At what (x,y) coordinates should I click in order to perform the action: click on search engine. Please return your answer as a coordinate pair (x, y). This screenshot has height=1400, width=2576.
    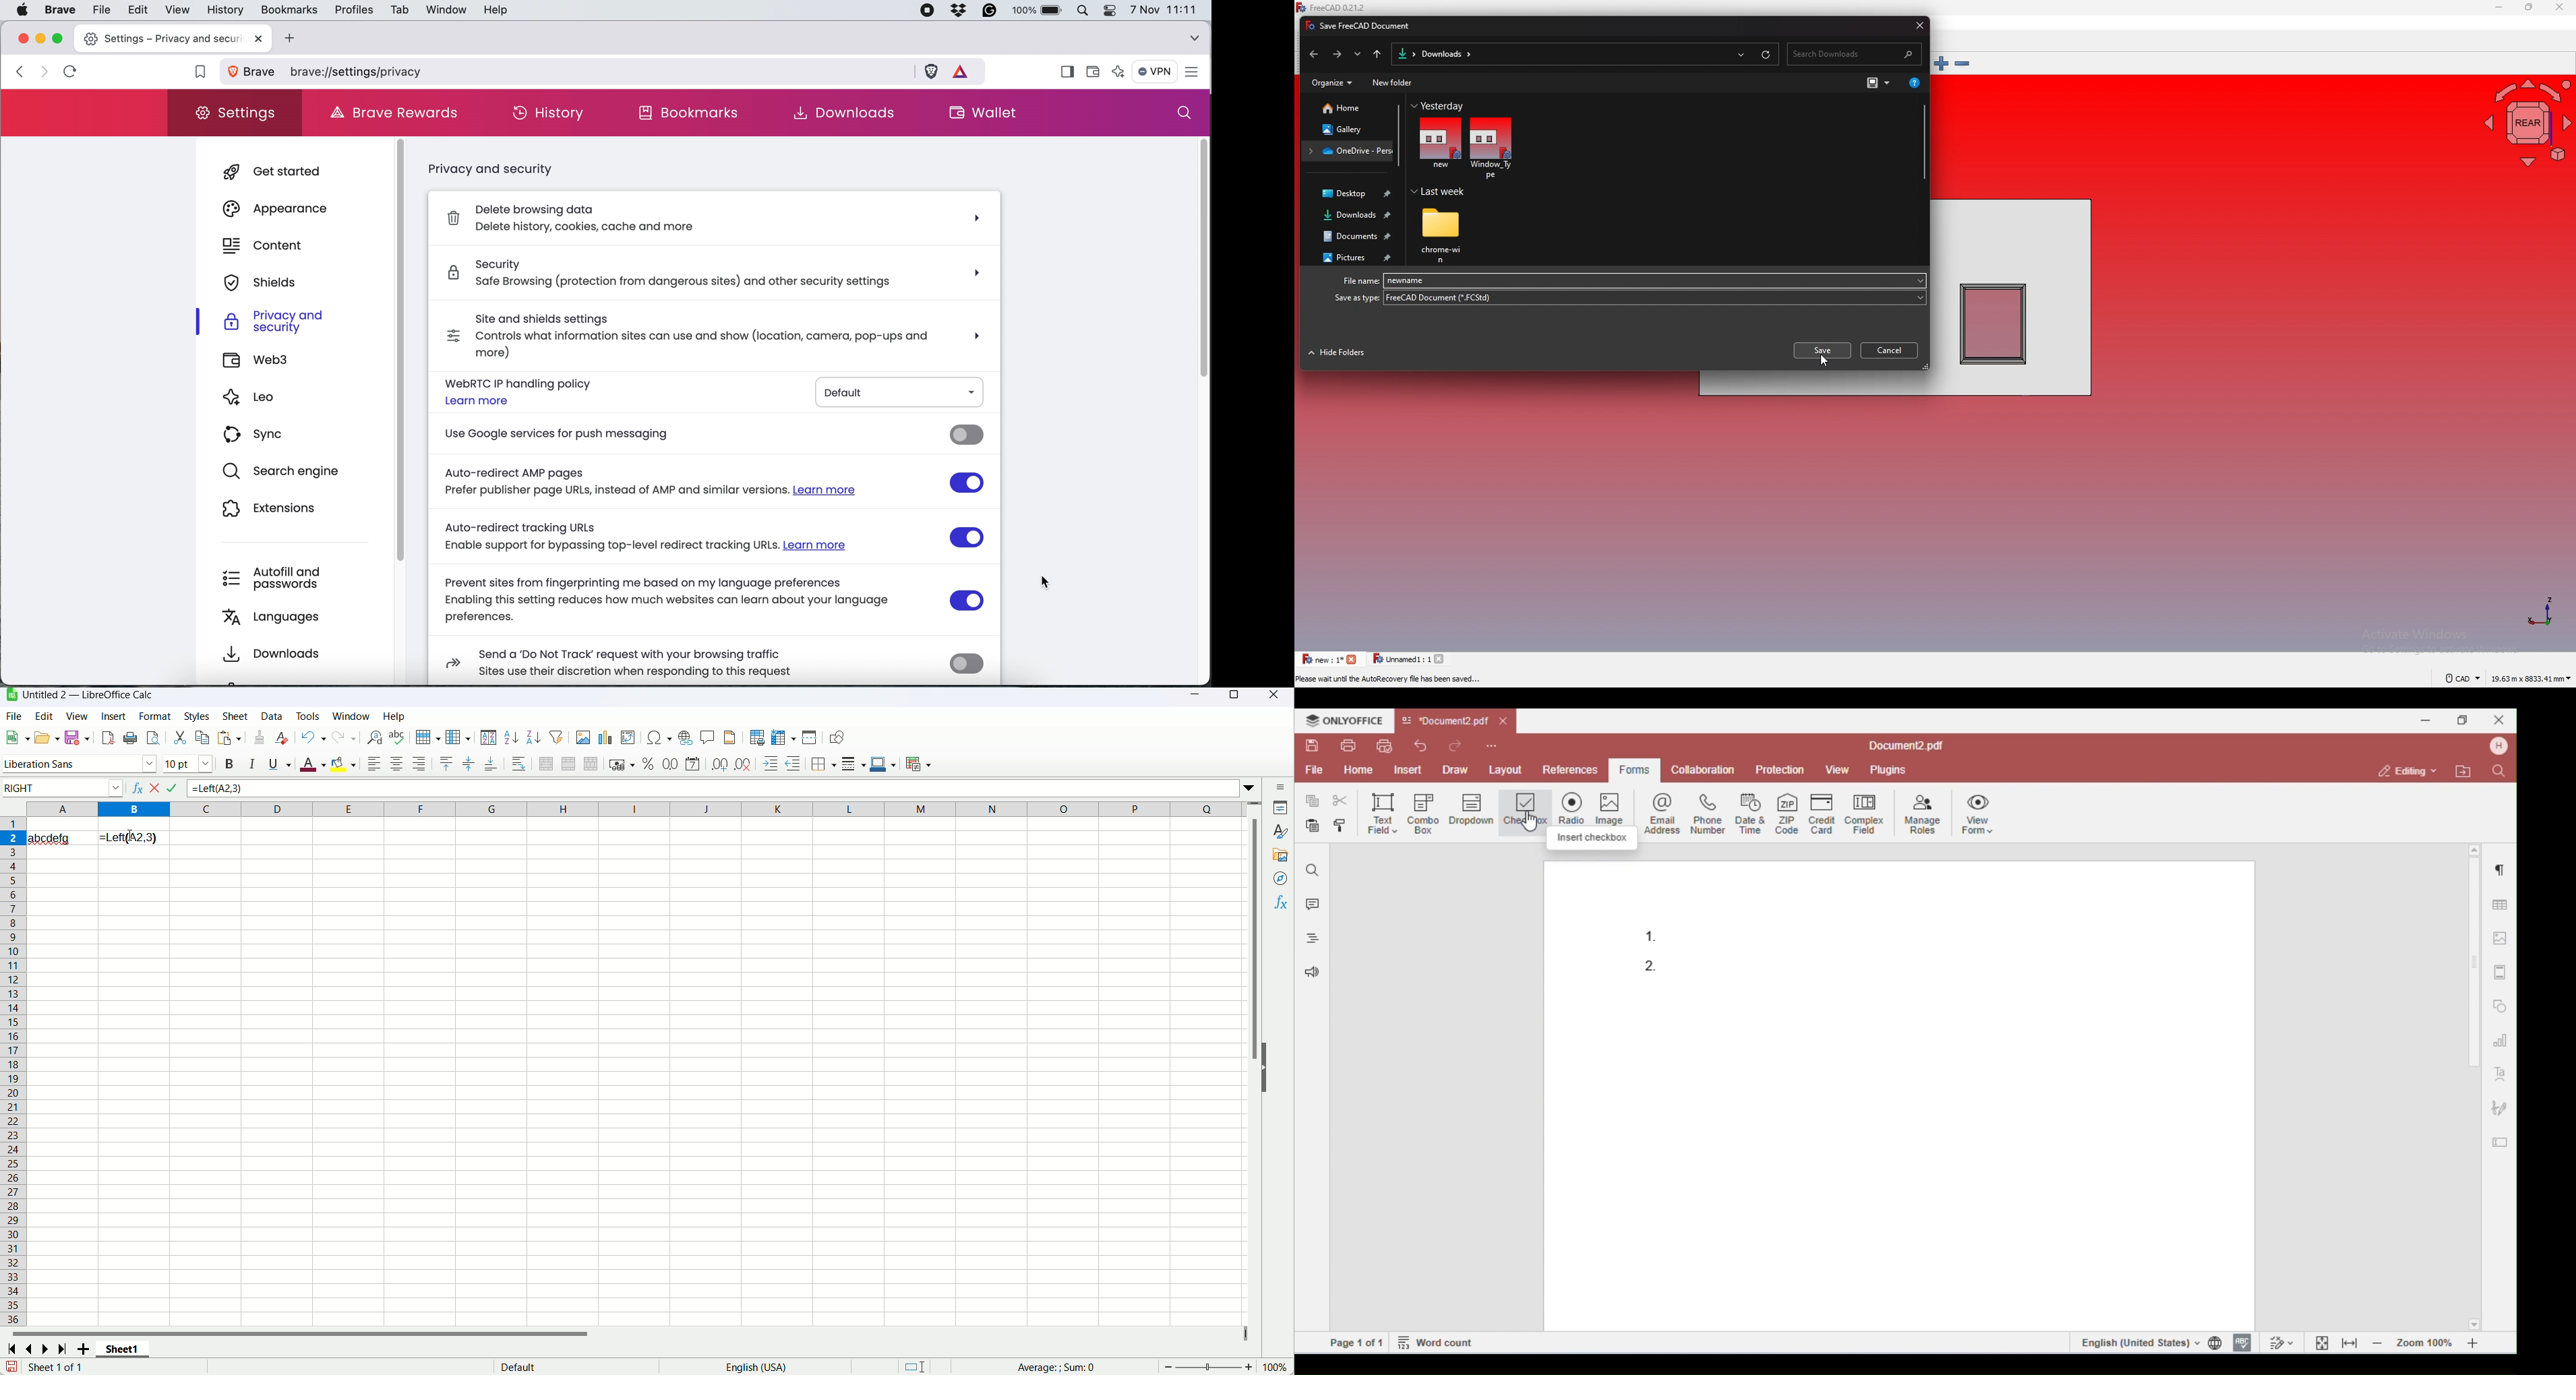
    Looking at the image, I should click on (291, 472).